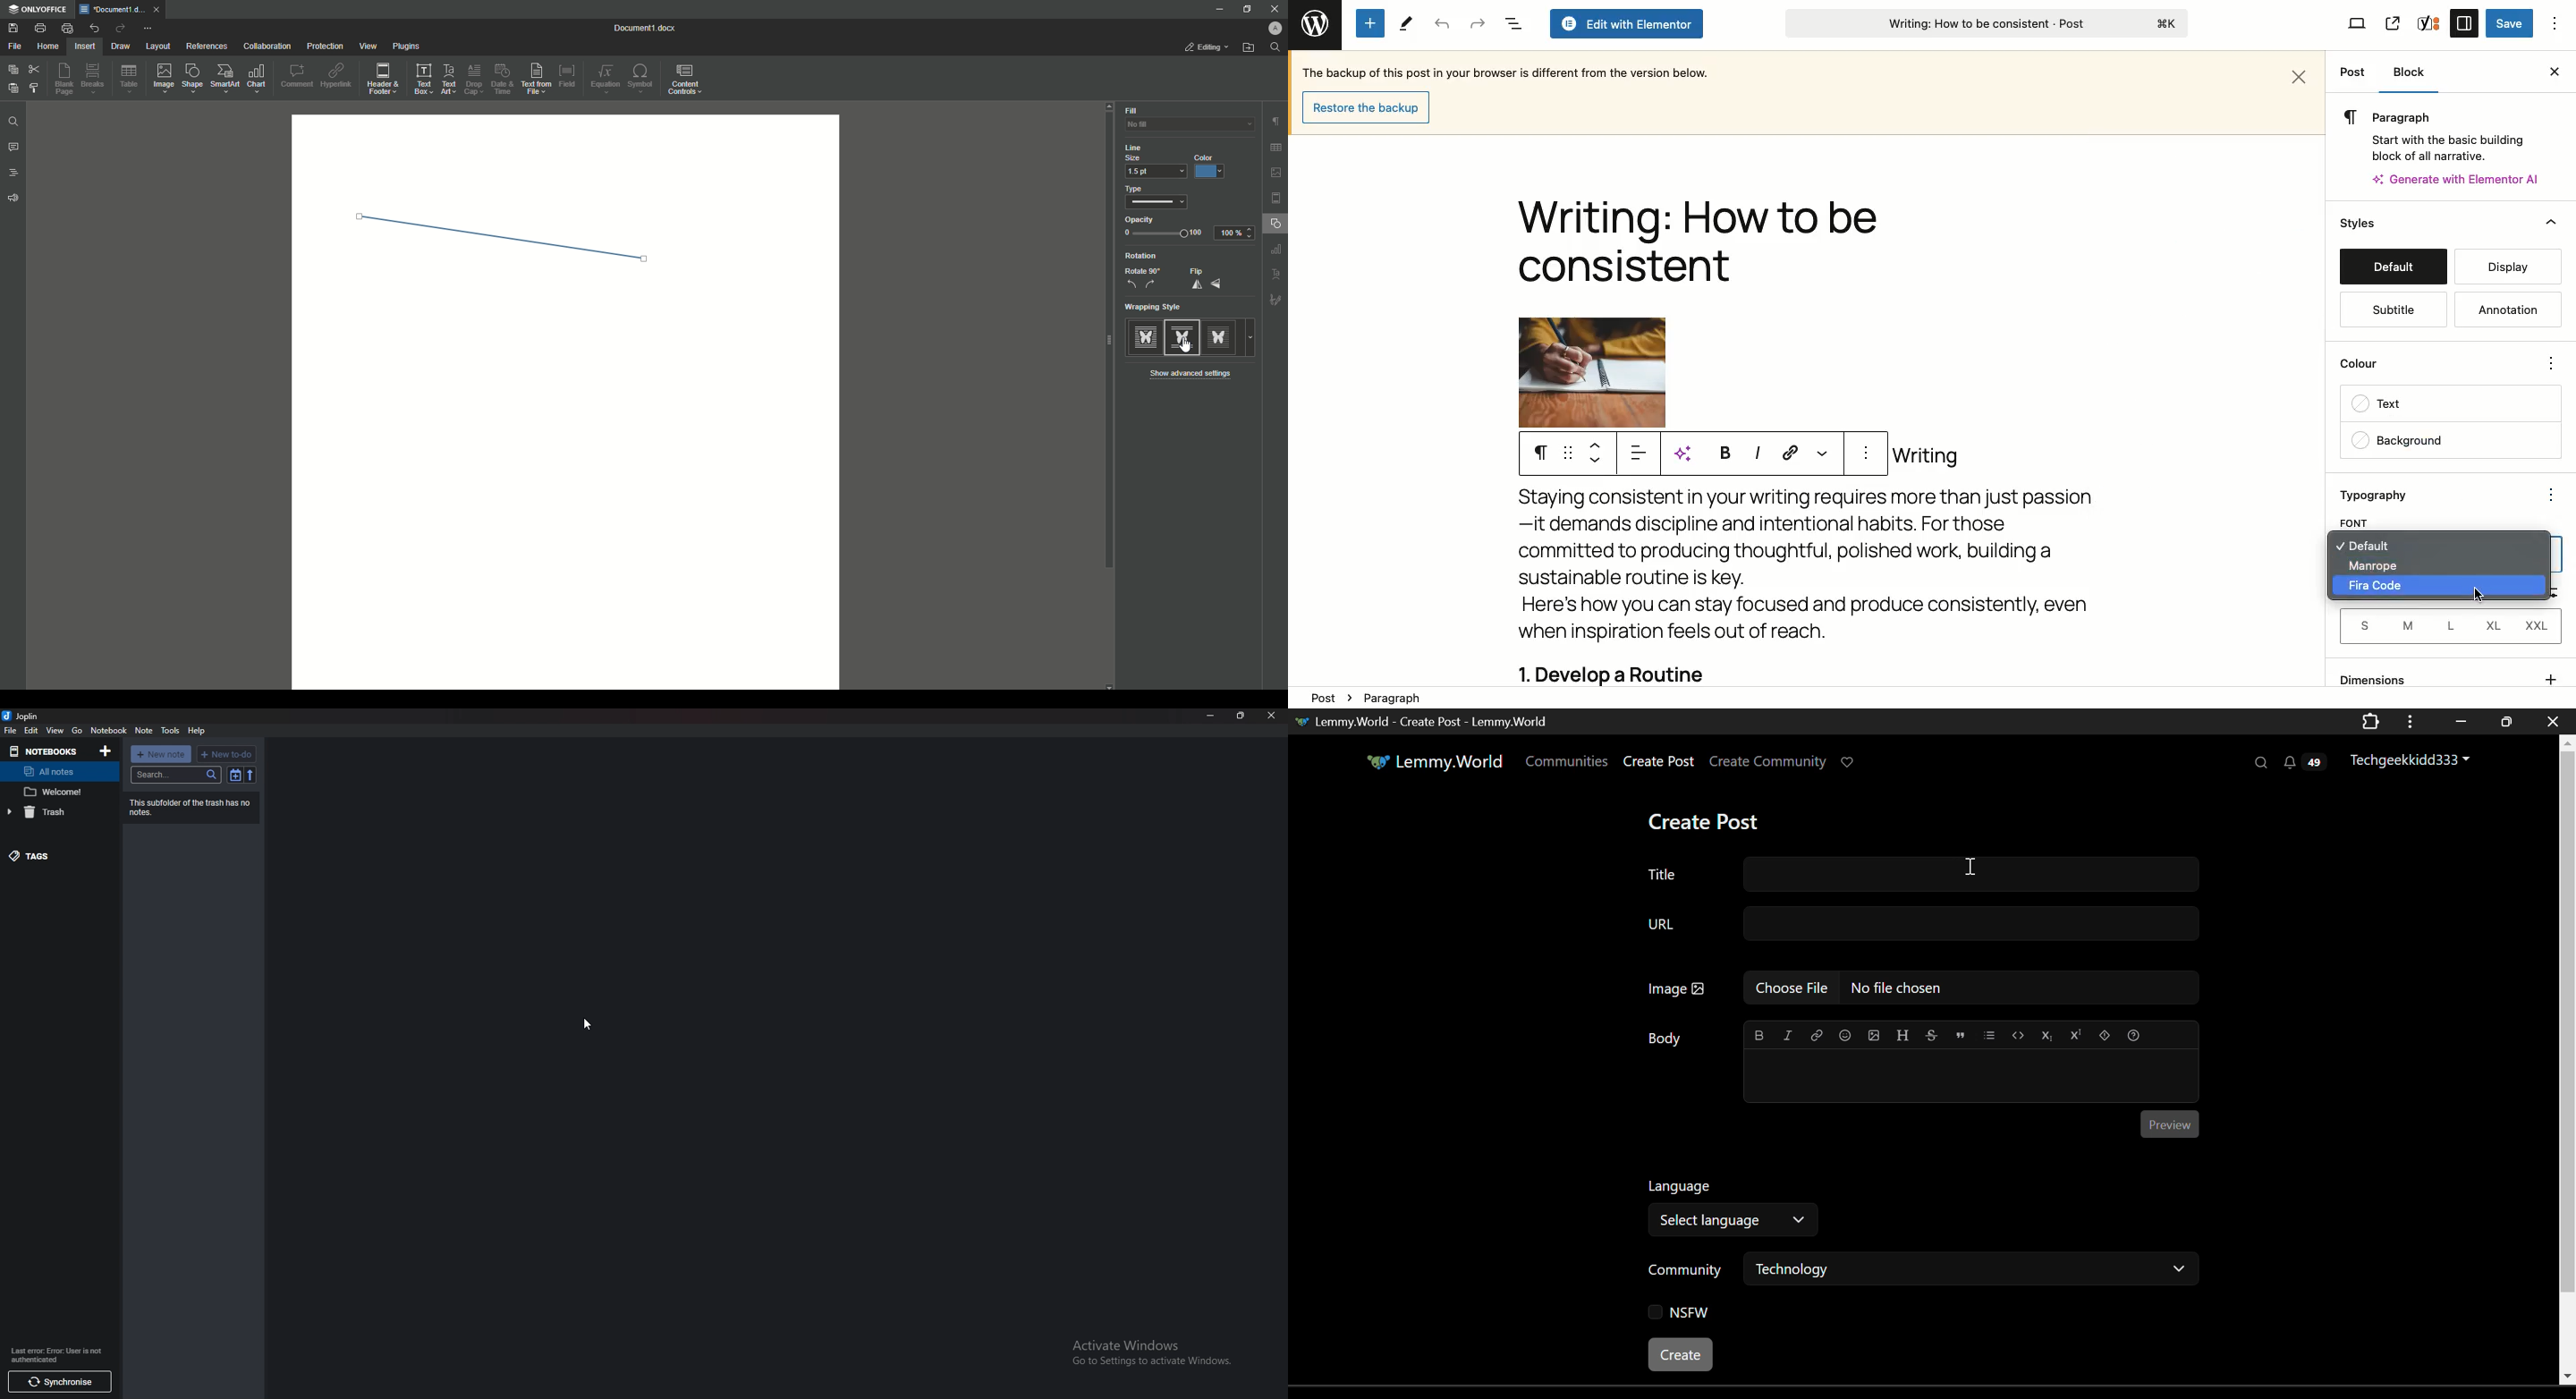 This screenshot has width=2576, height=1400. Describe the element at coordinates (638, 28) in the screenshot. I see `Document1` at that location.